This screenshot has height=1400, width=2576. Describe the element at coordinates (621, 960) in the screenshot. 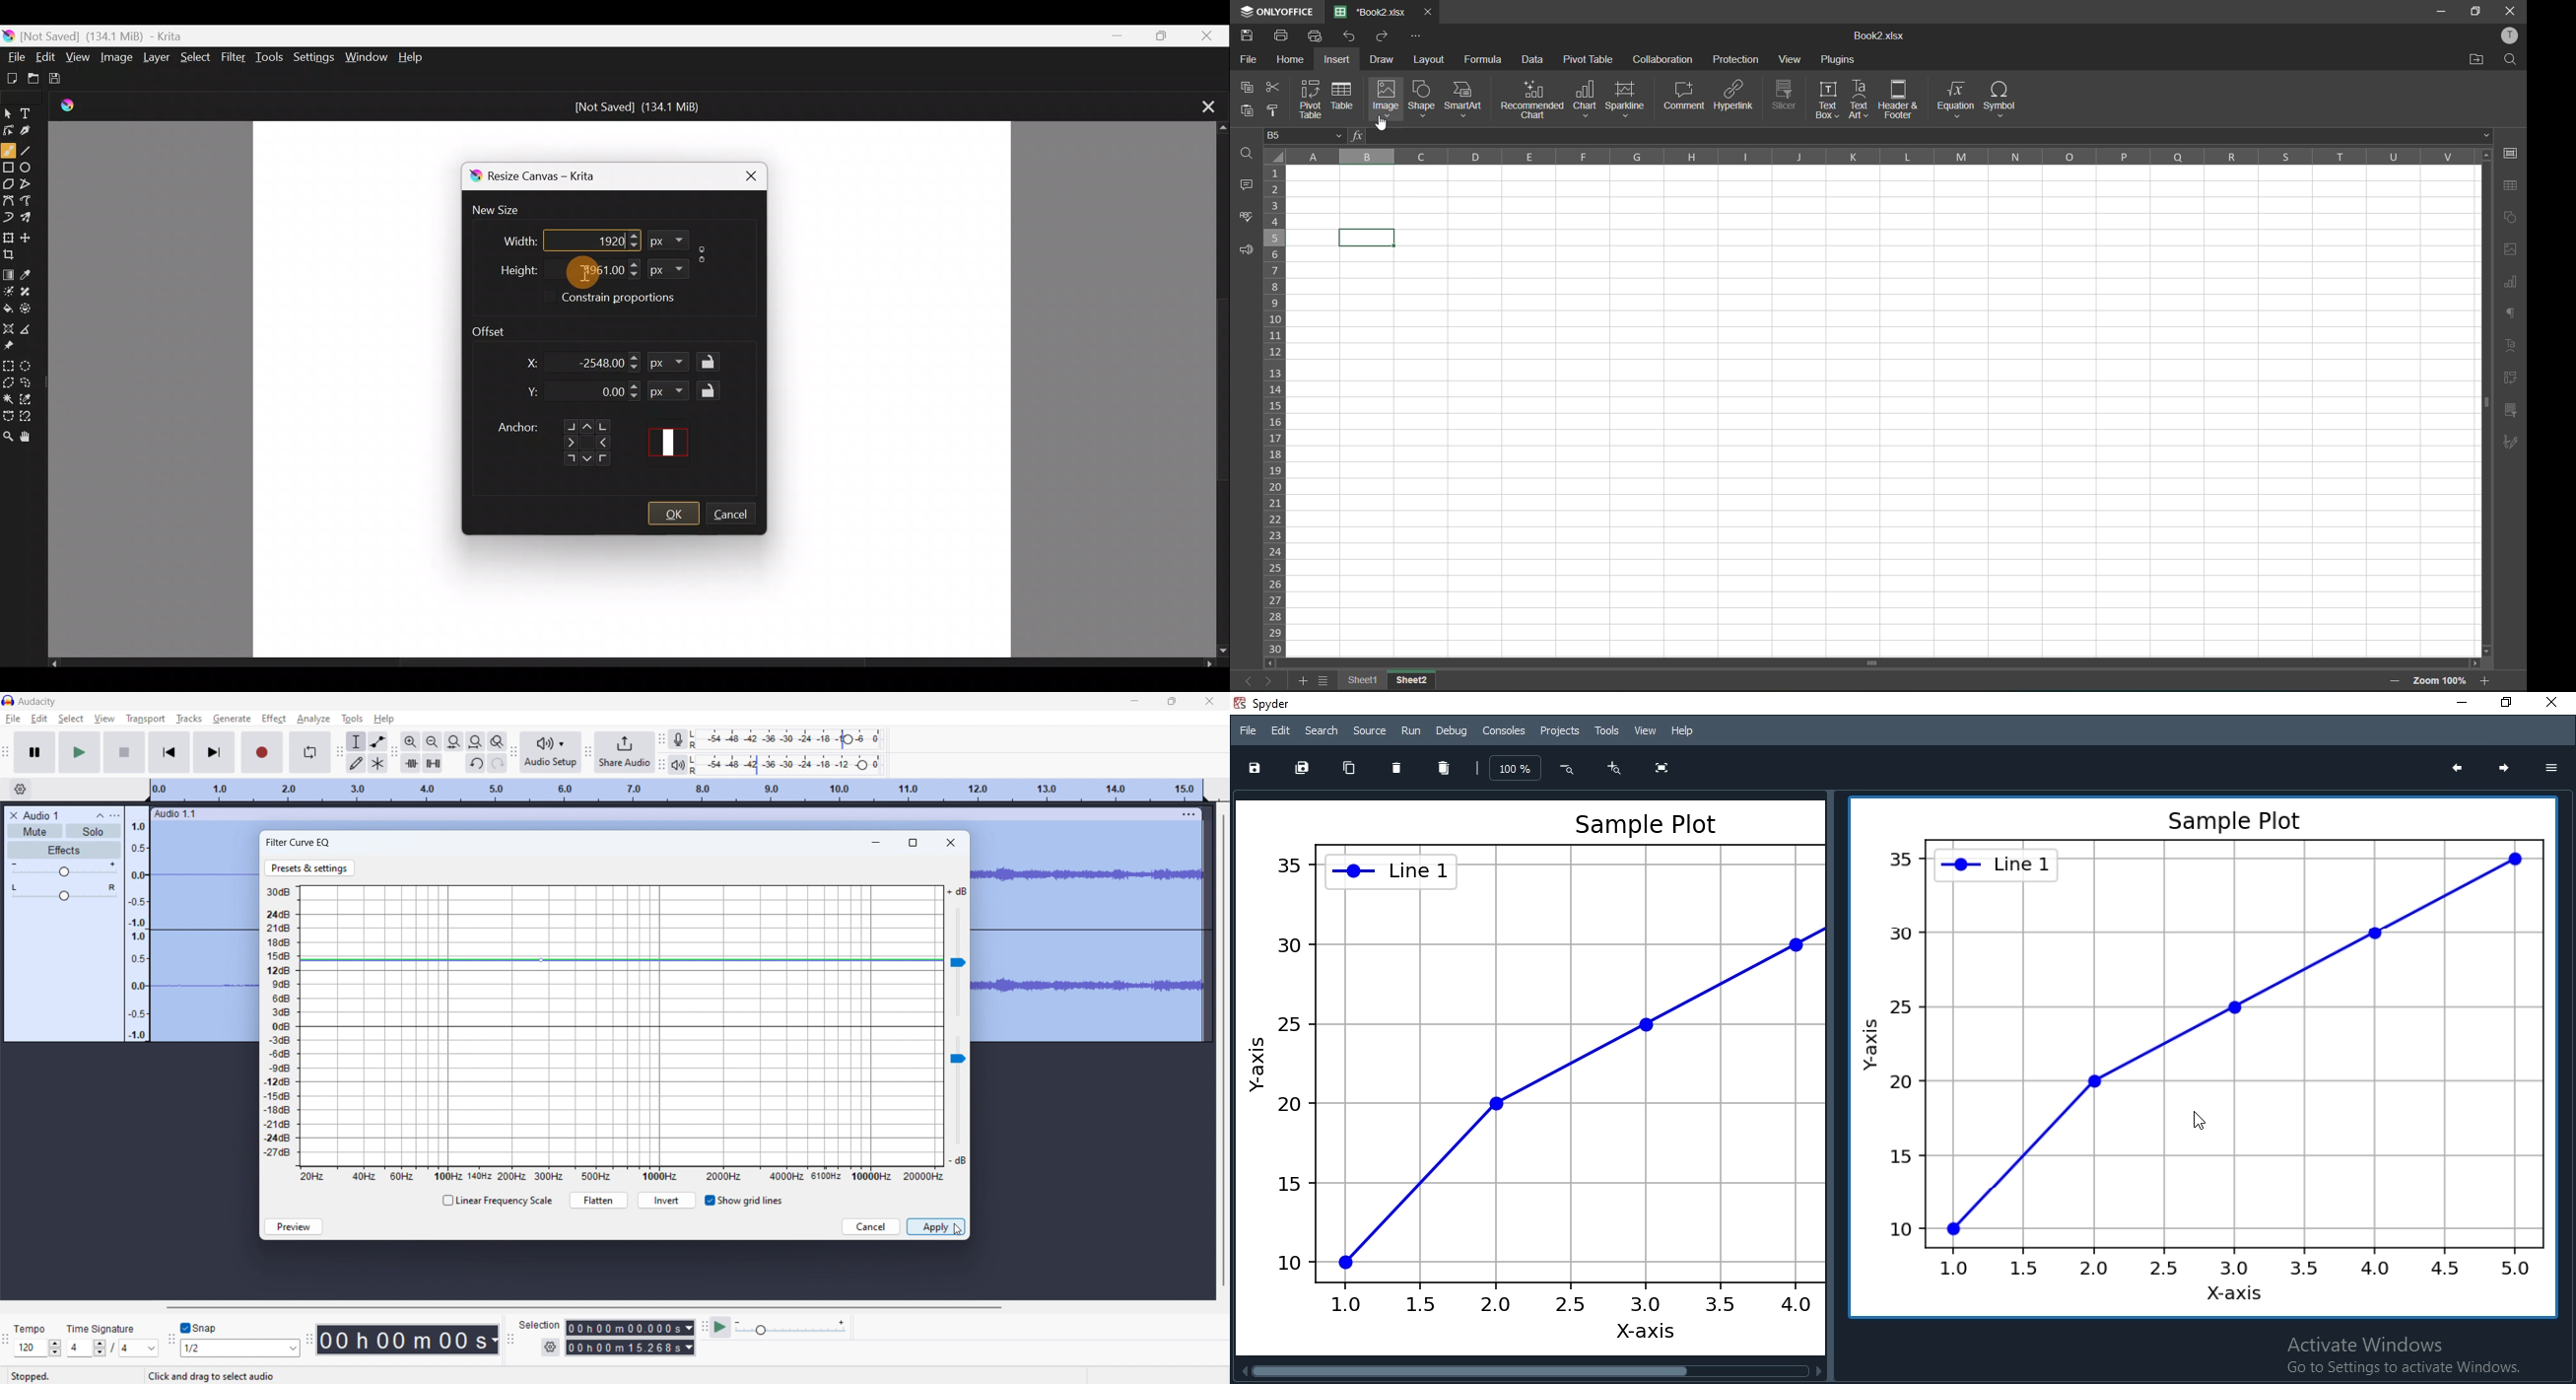

I see `EQ line moved` at that location.